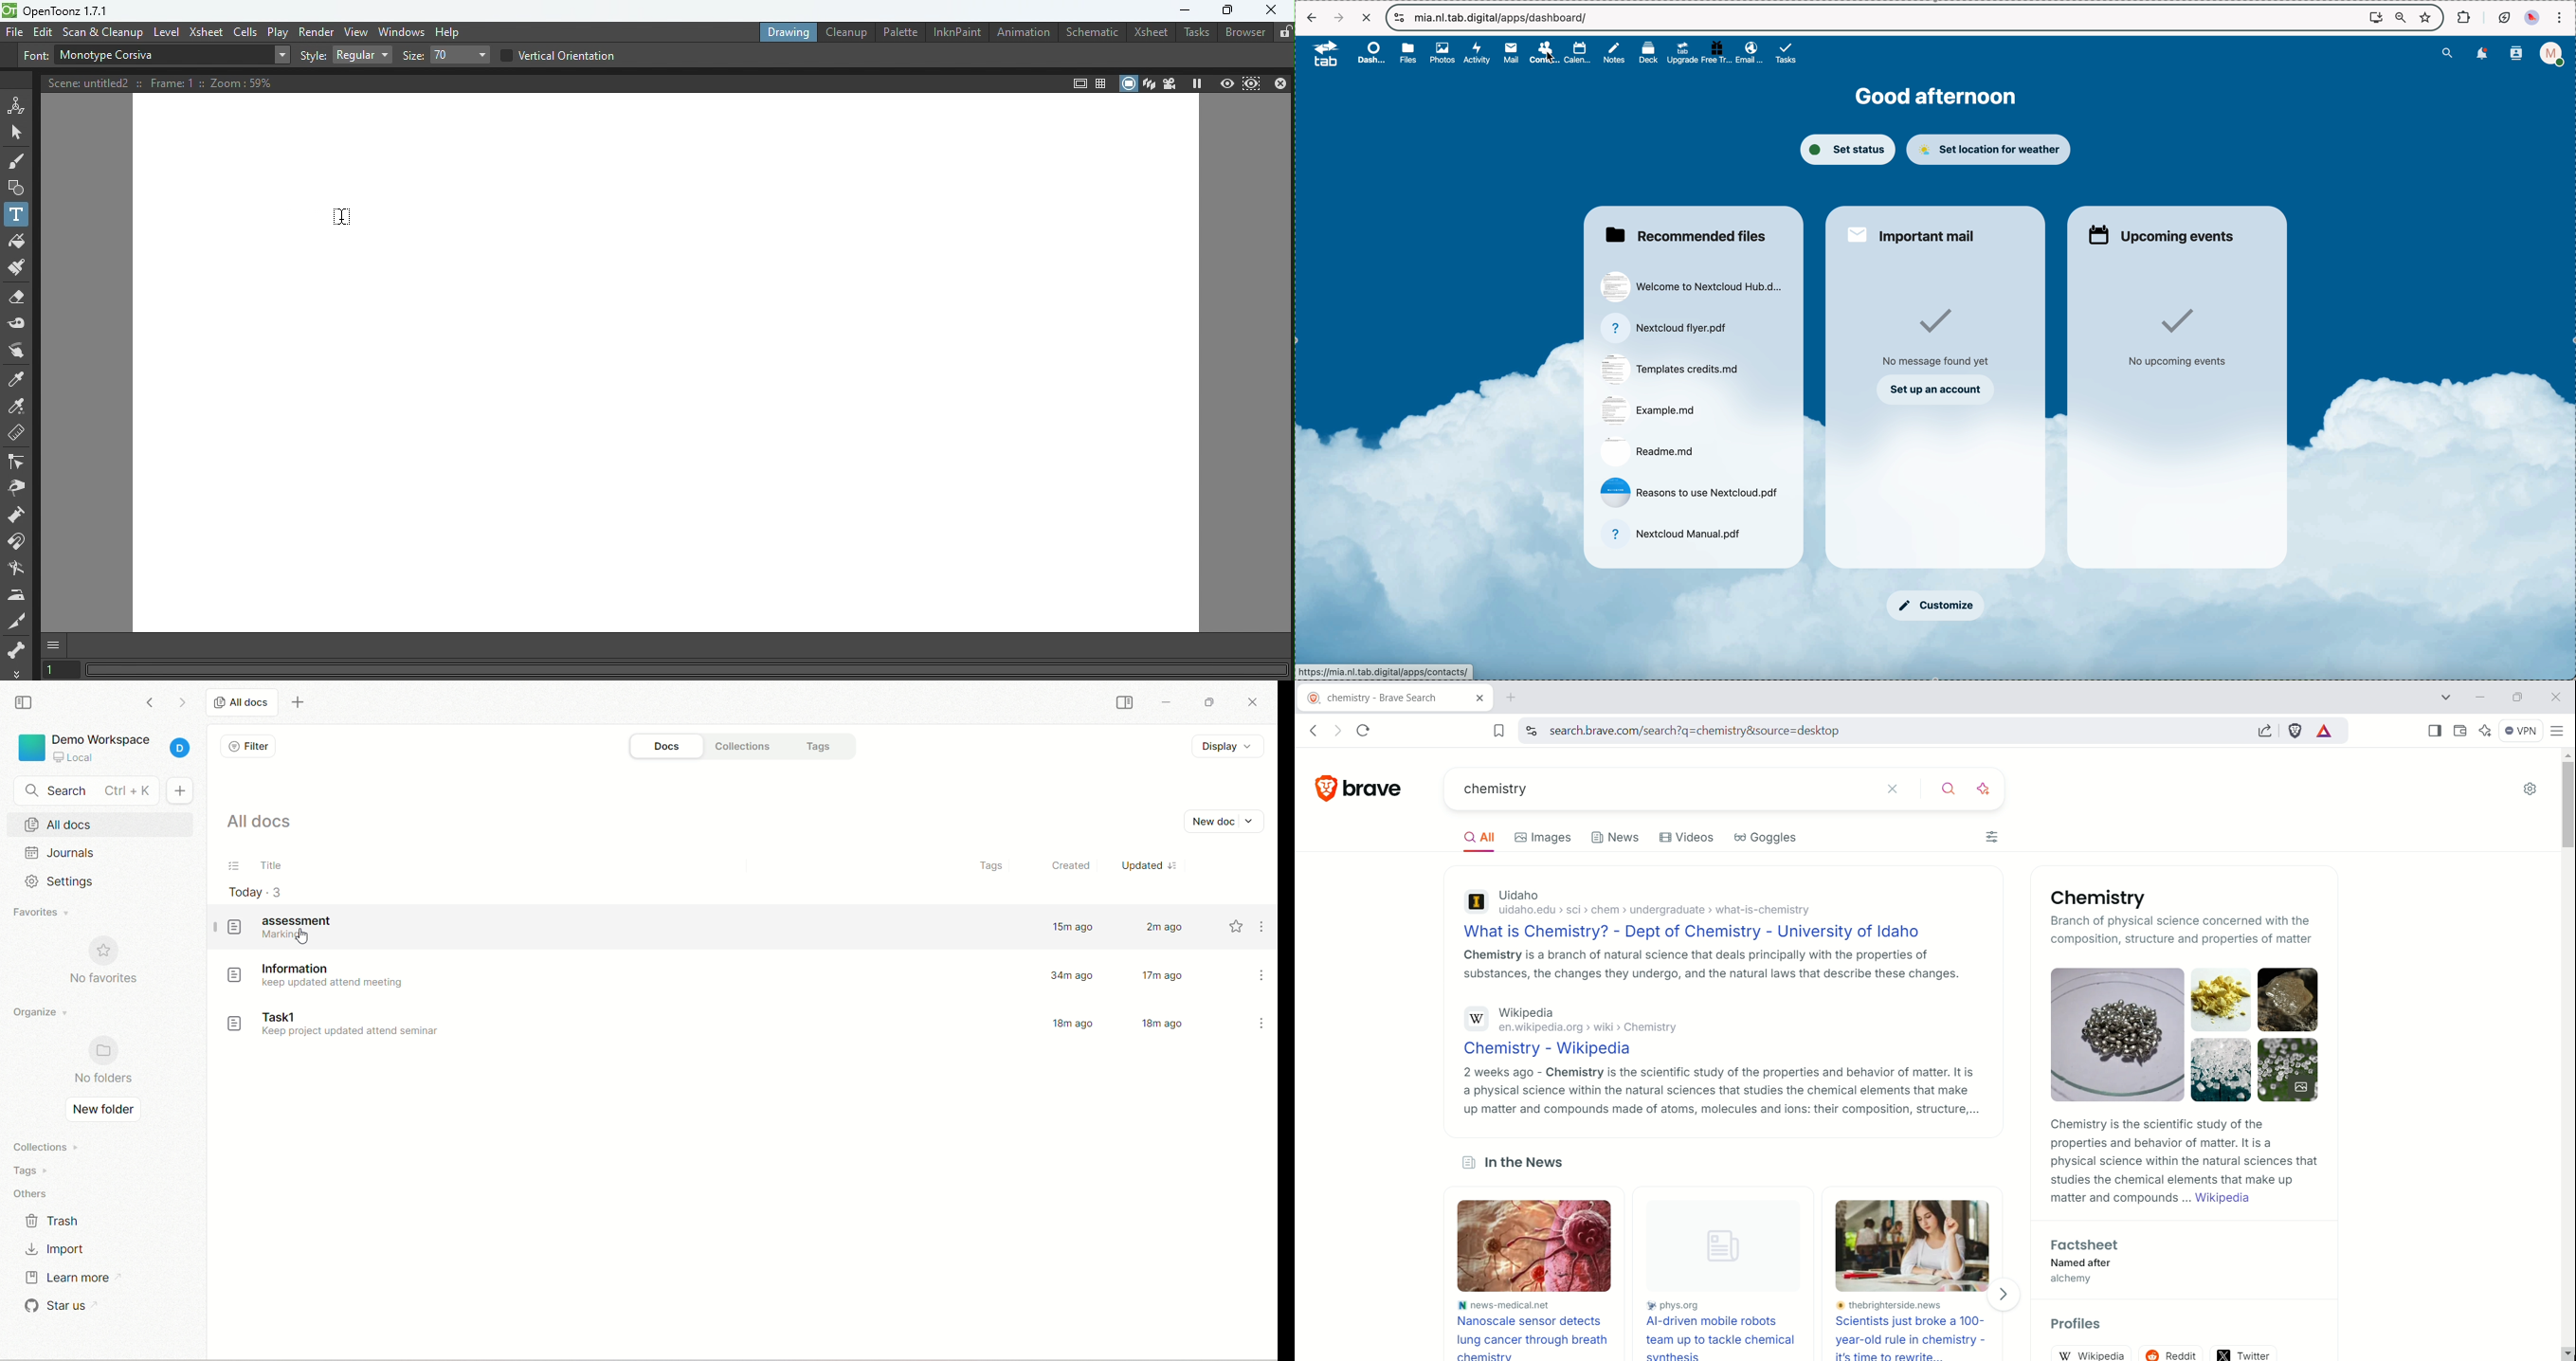 The width and height of the screenshot is (2576, 1372). Describe the element at coordinates (1678, 532) in the screenshot. I see `file` at that location.